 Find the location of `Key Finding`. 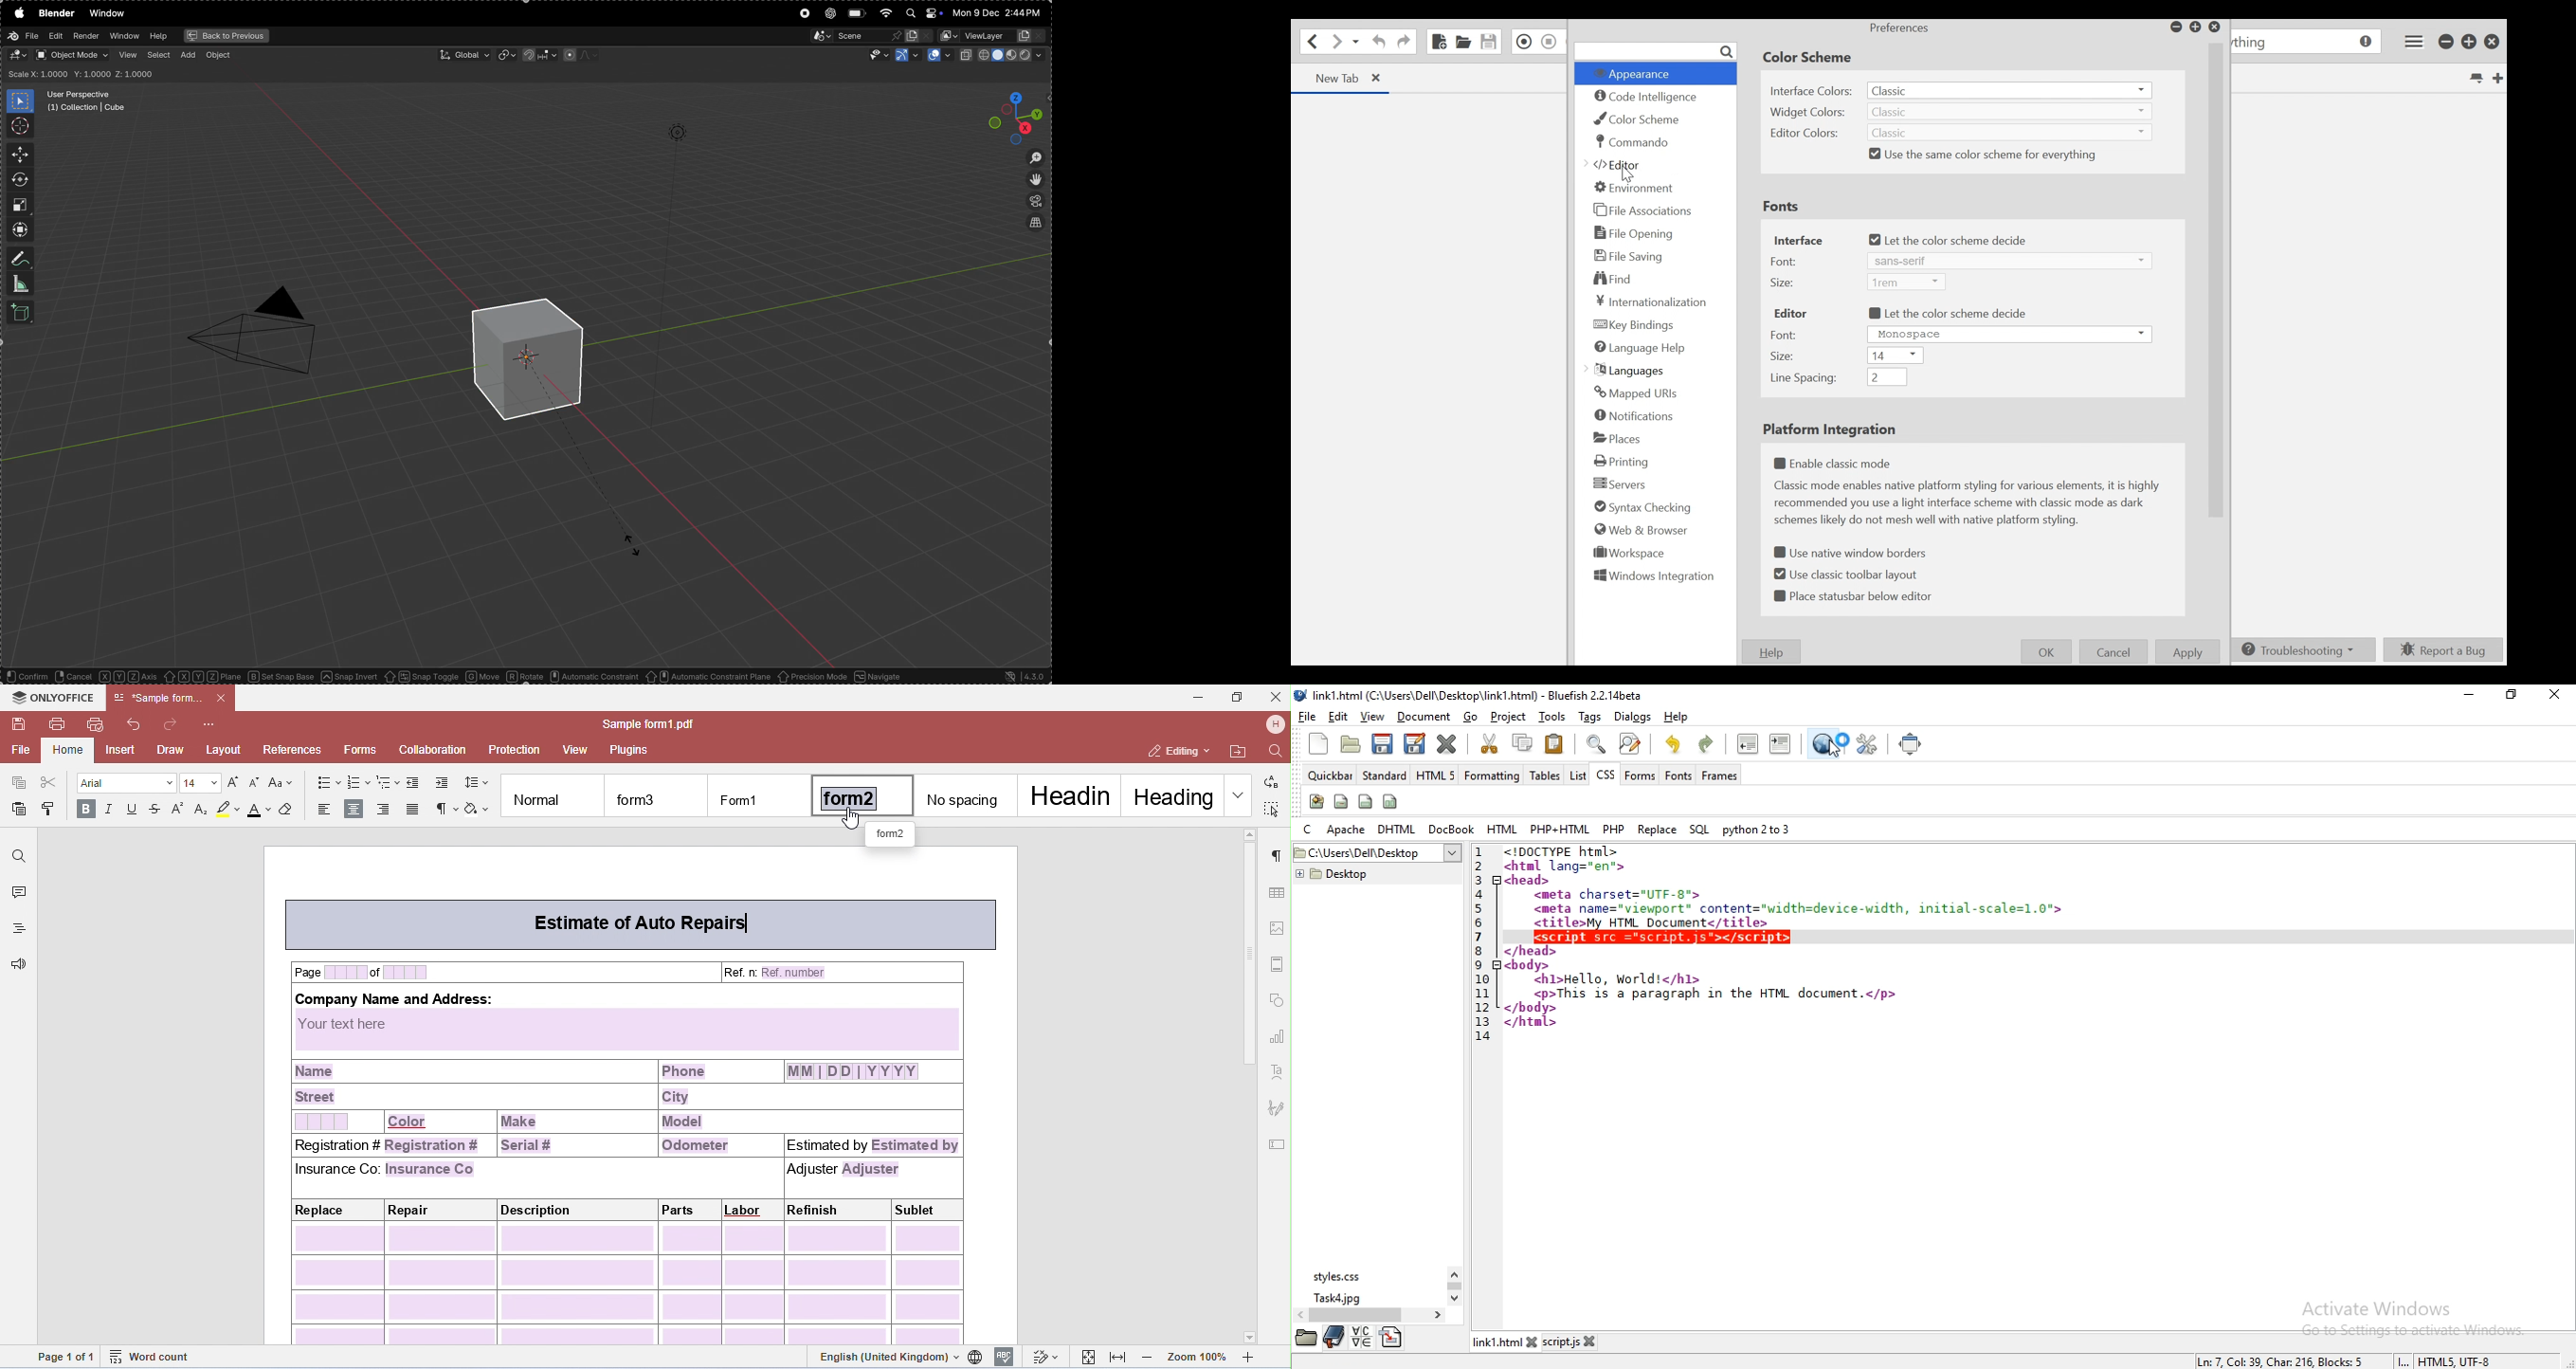

Key Finding is located at coordinates (1637, 325).